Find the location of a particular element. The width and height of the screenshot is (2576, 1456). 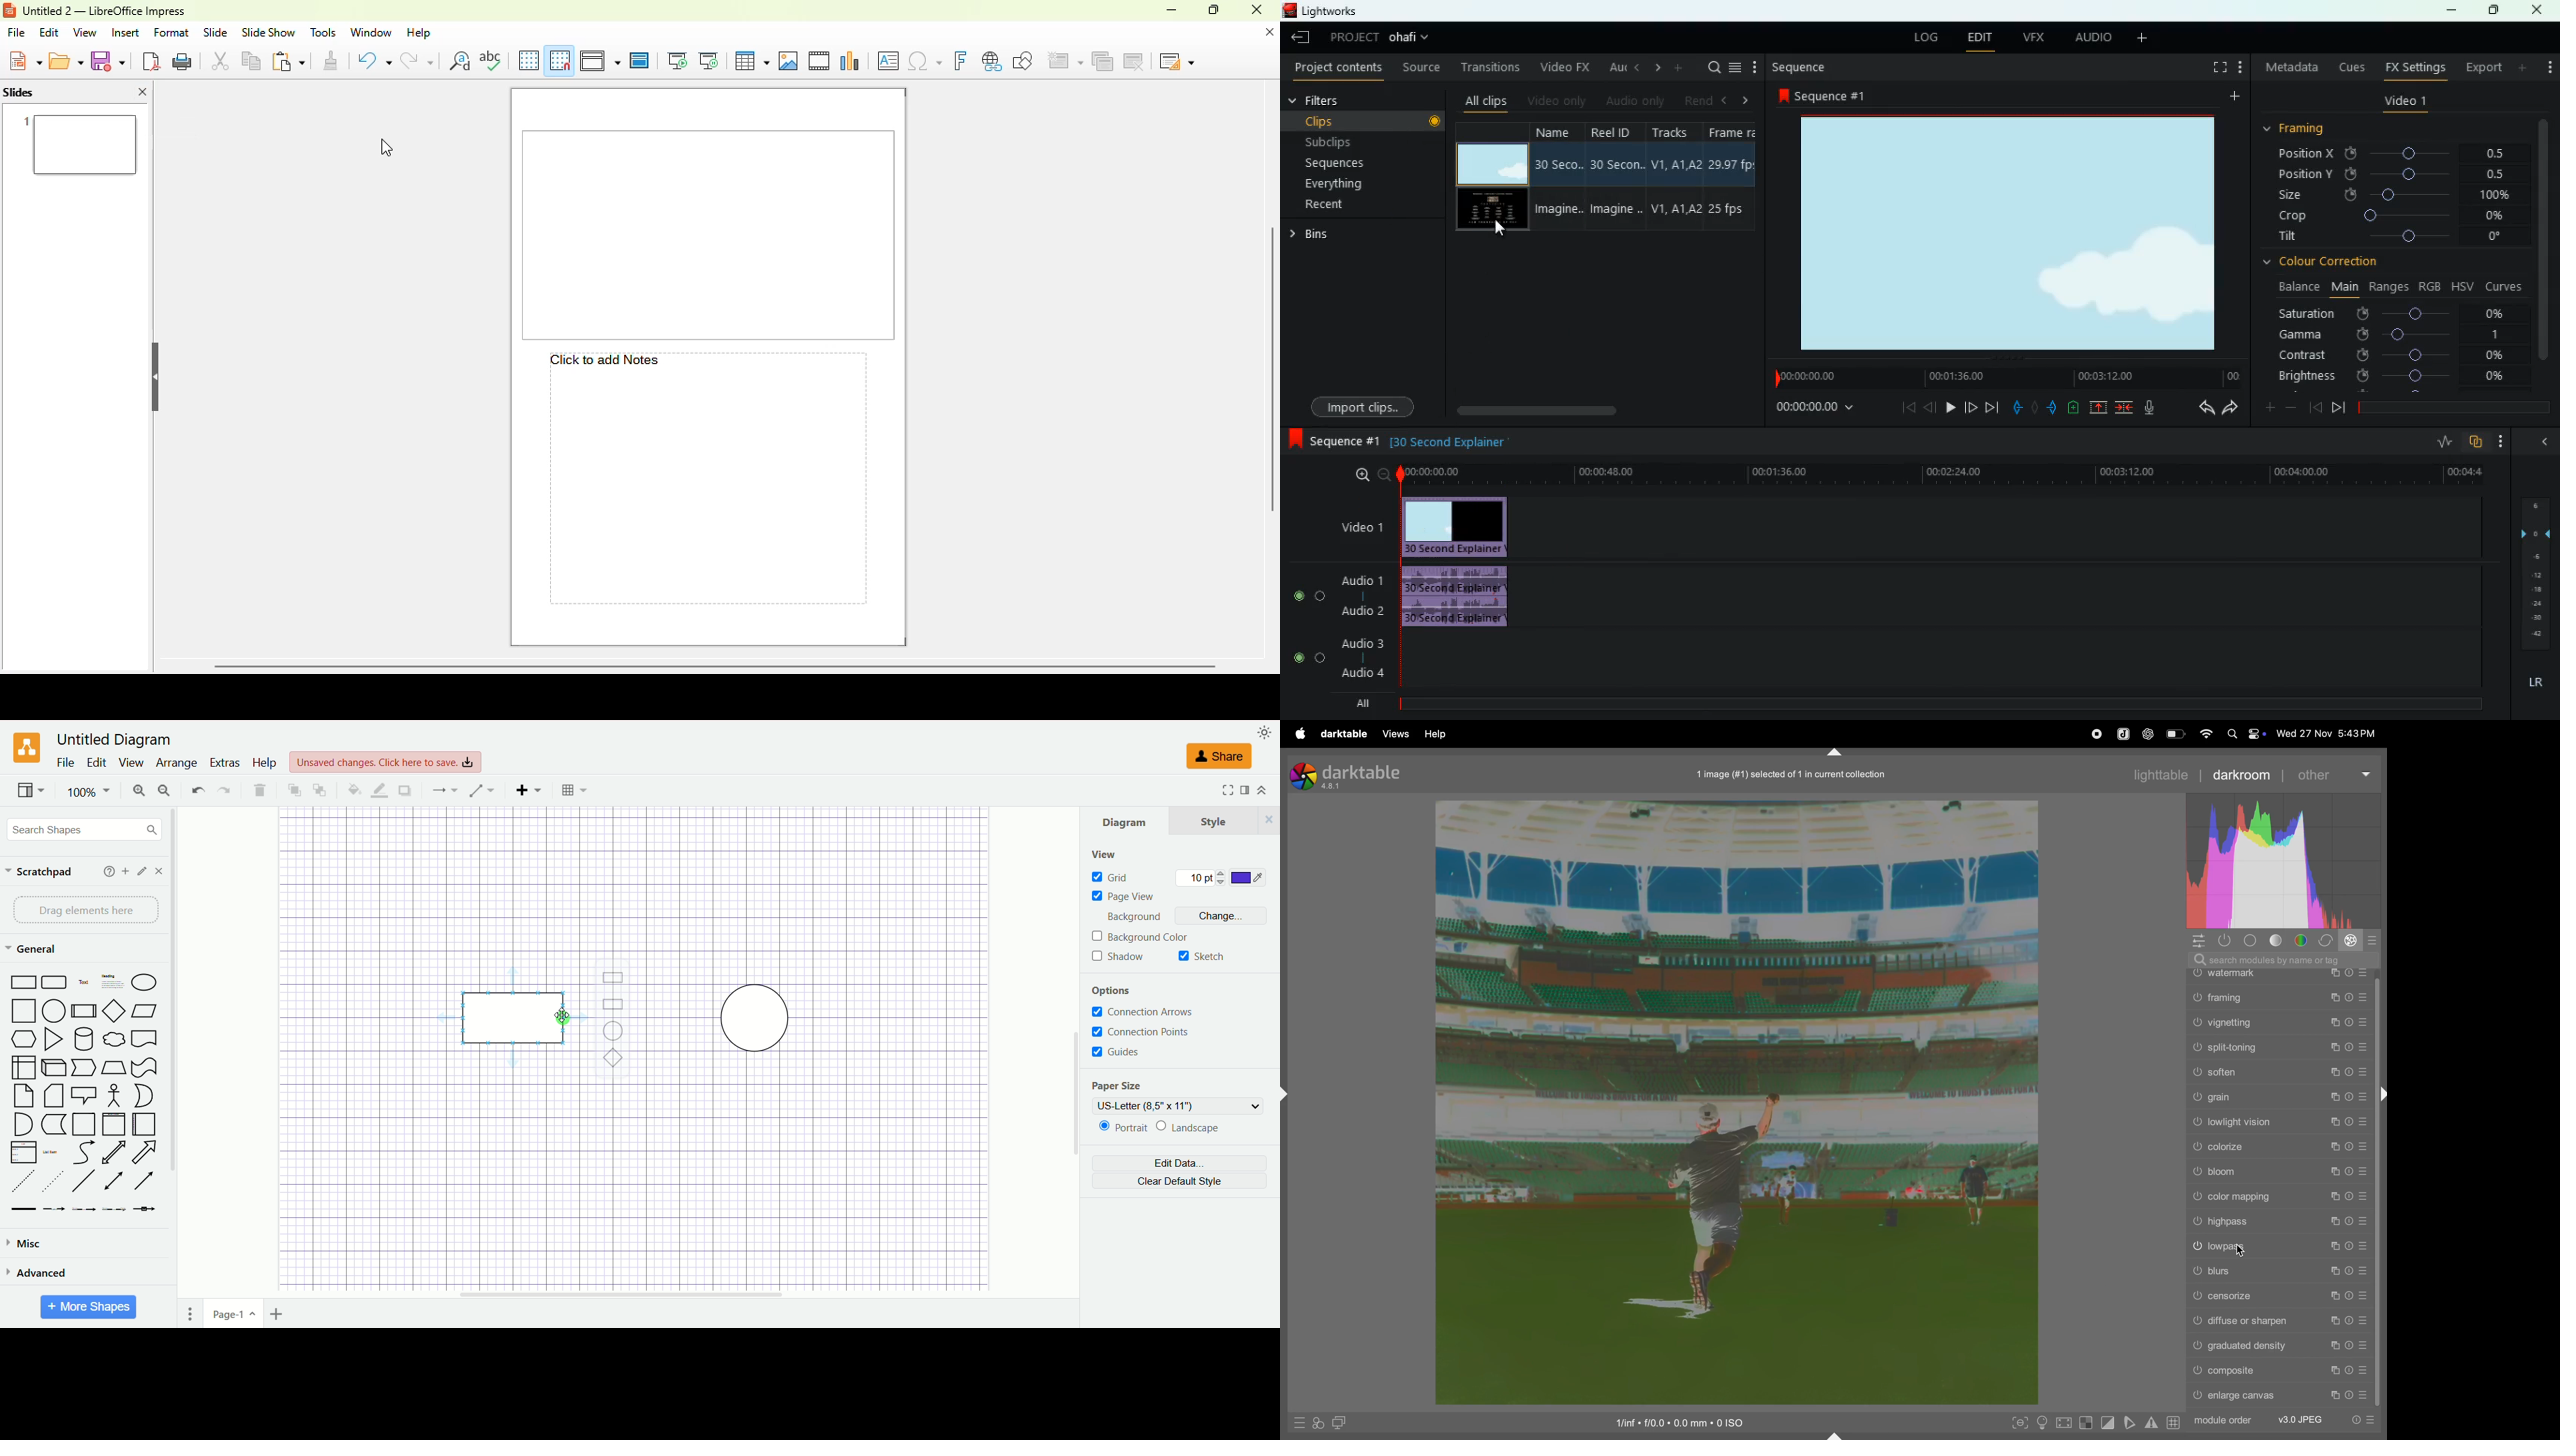

source is located at coordinates (1423, 69).